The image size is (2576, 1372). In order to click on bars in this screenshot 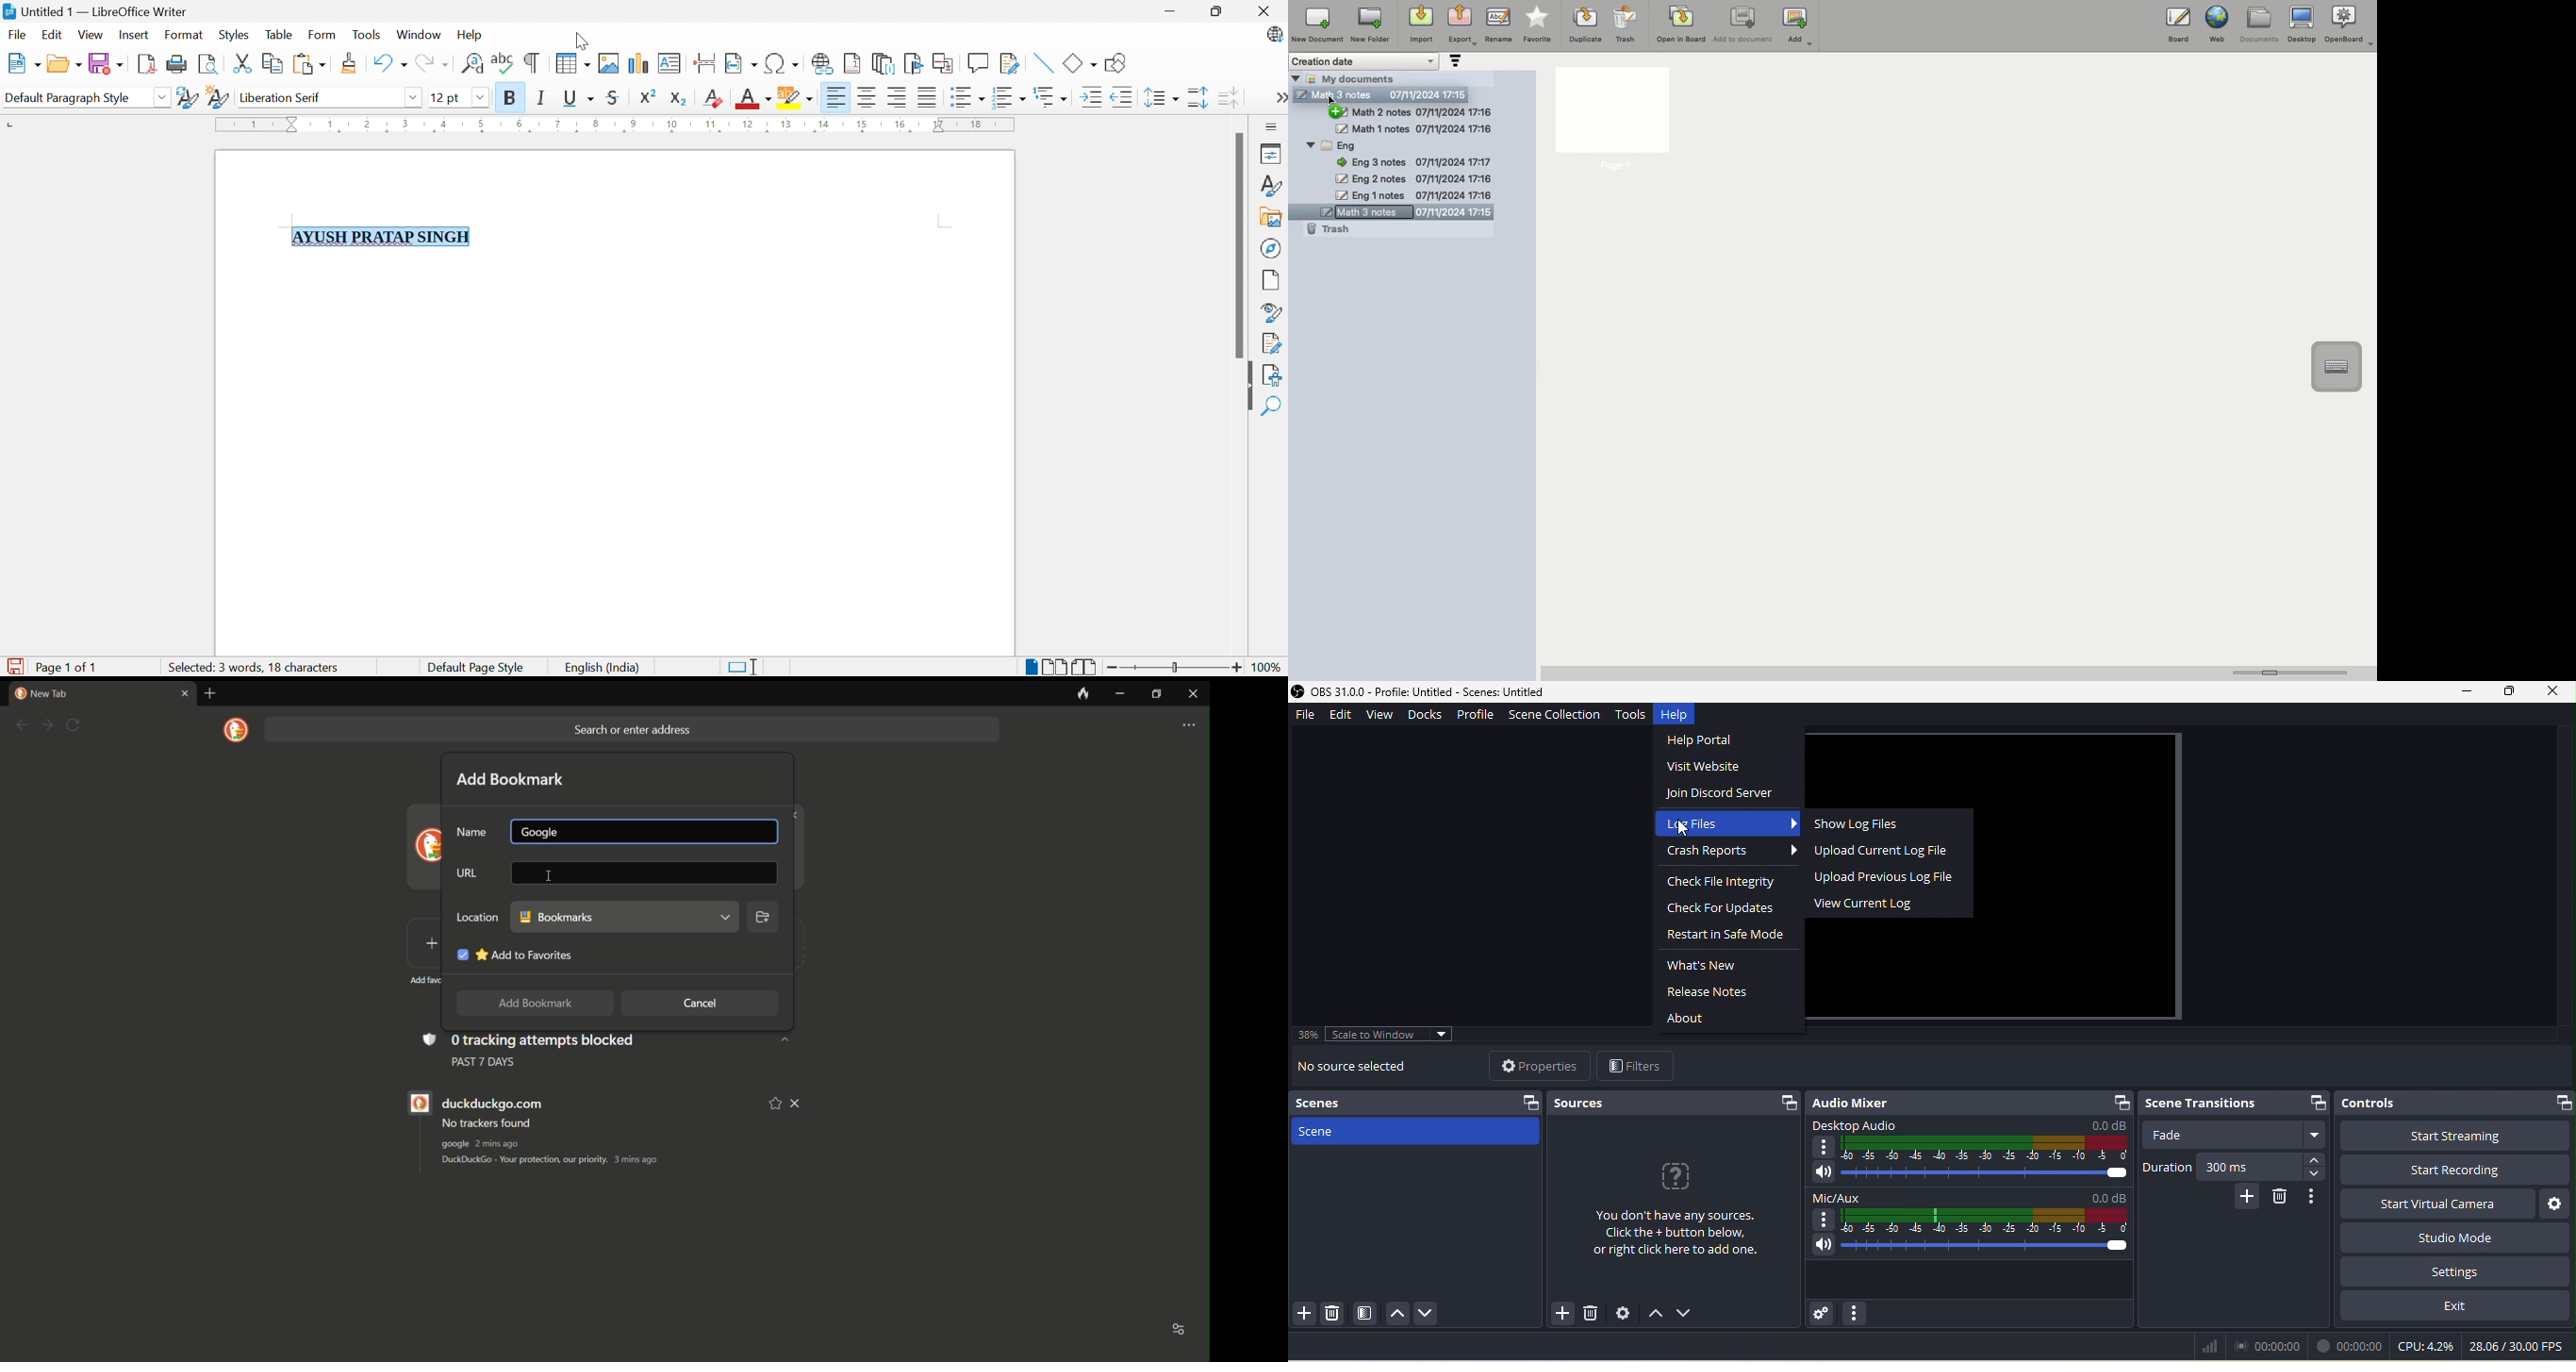, I will do `click(2208, 1346)`.